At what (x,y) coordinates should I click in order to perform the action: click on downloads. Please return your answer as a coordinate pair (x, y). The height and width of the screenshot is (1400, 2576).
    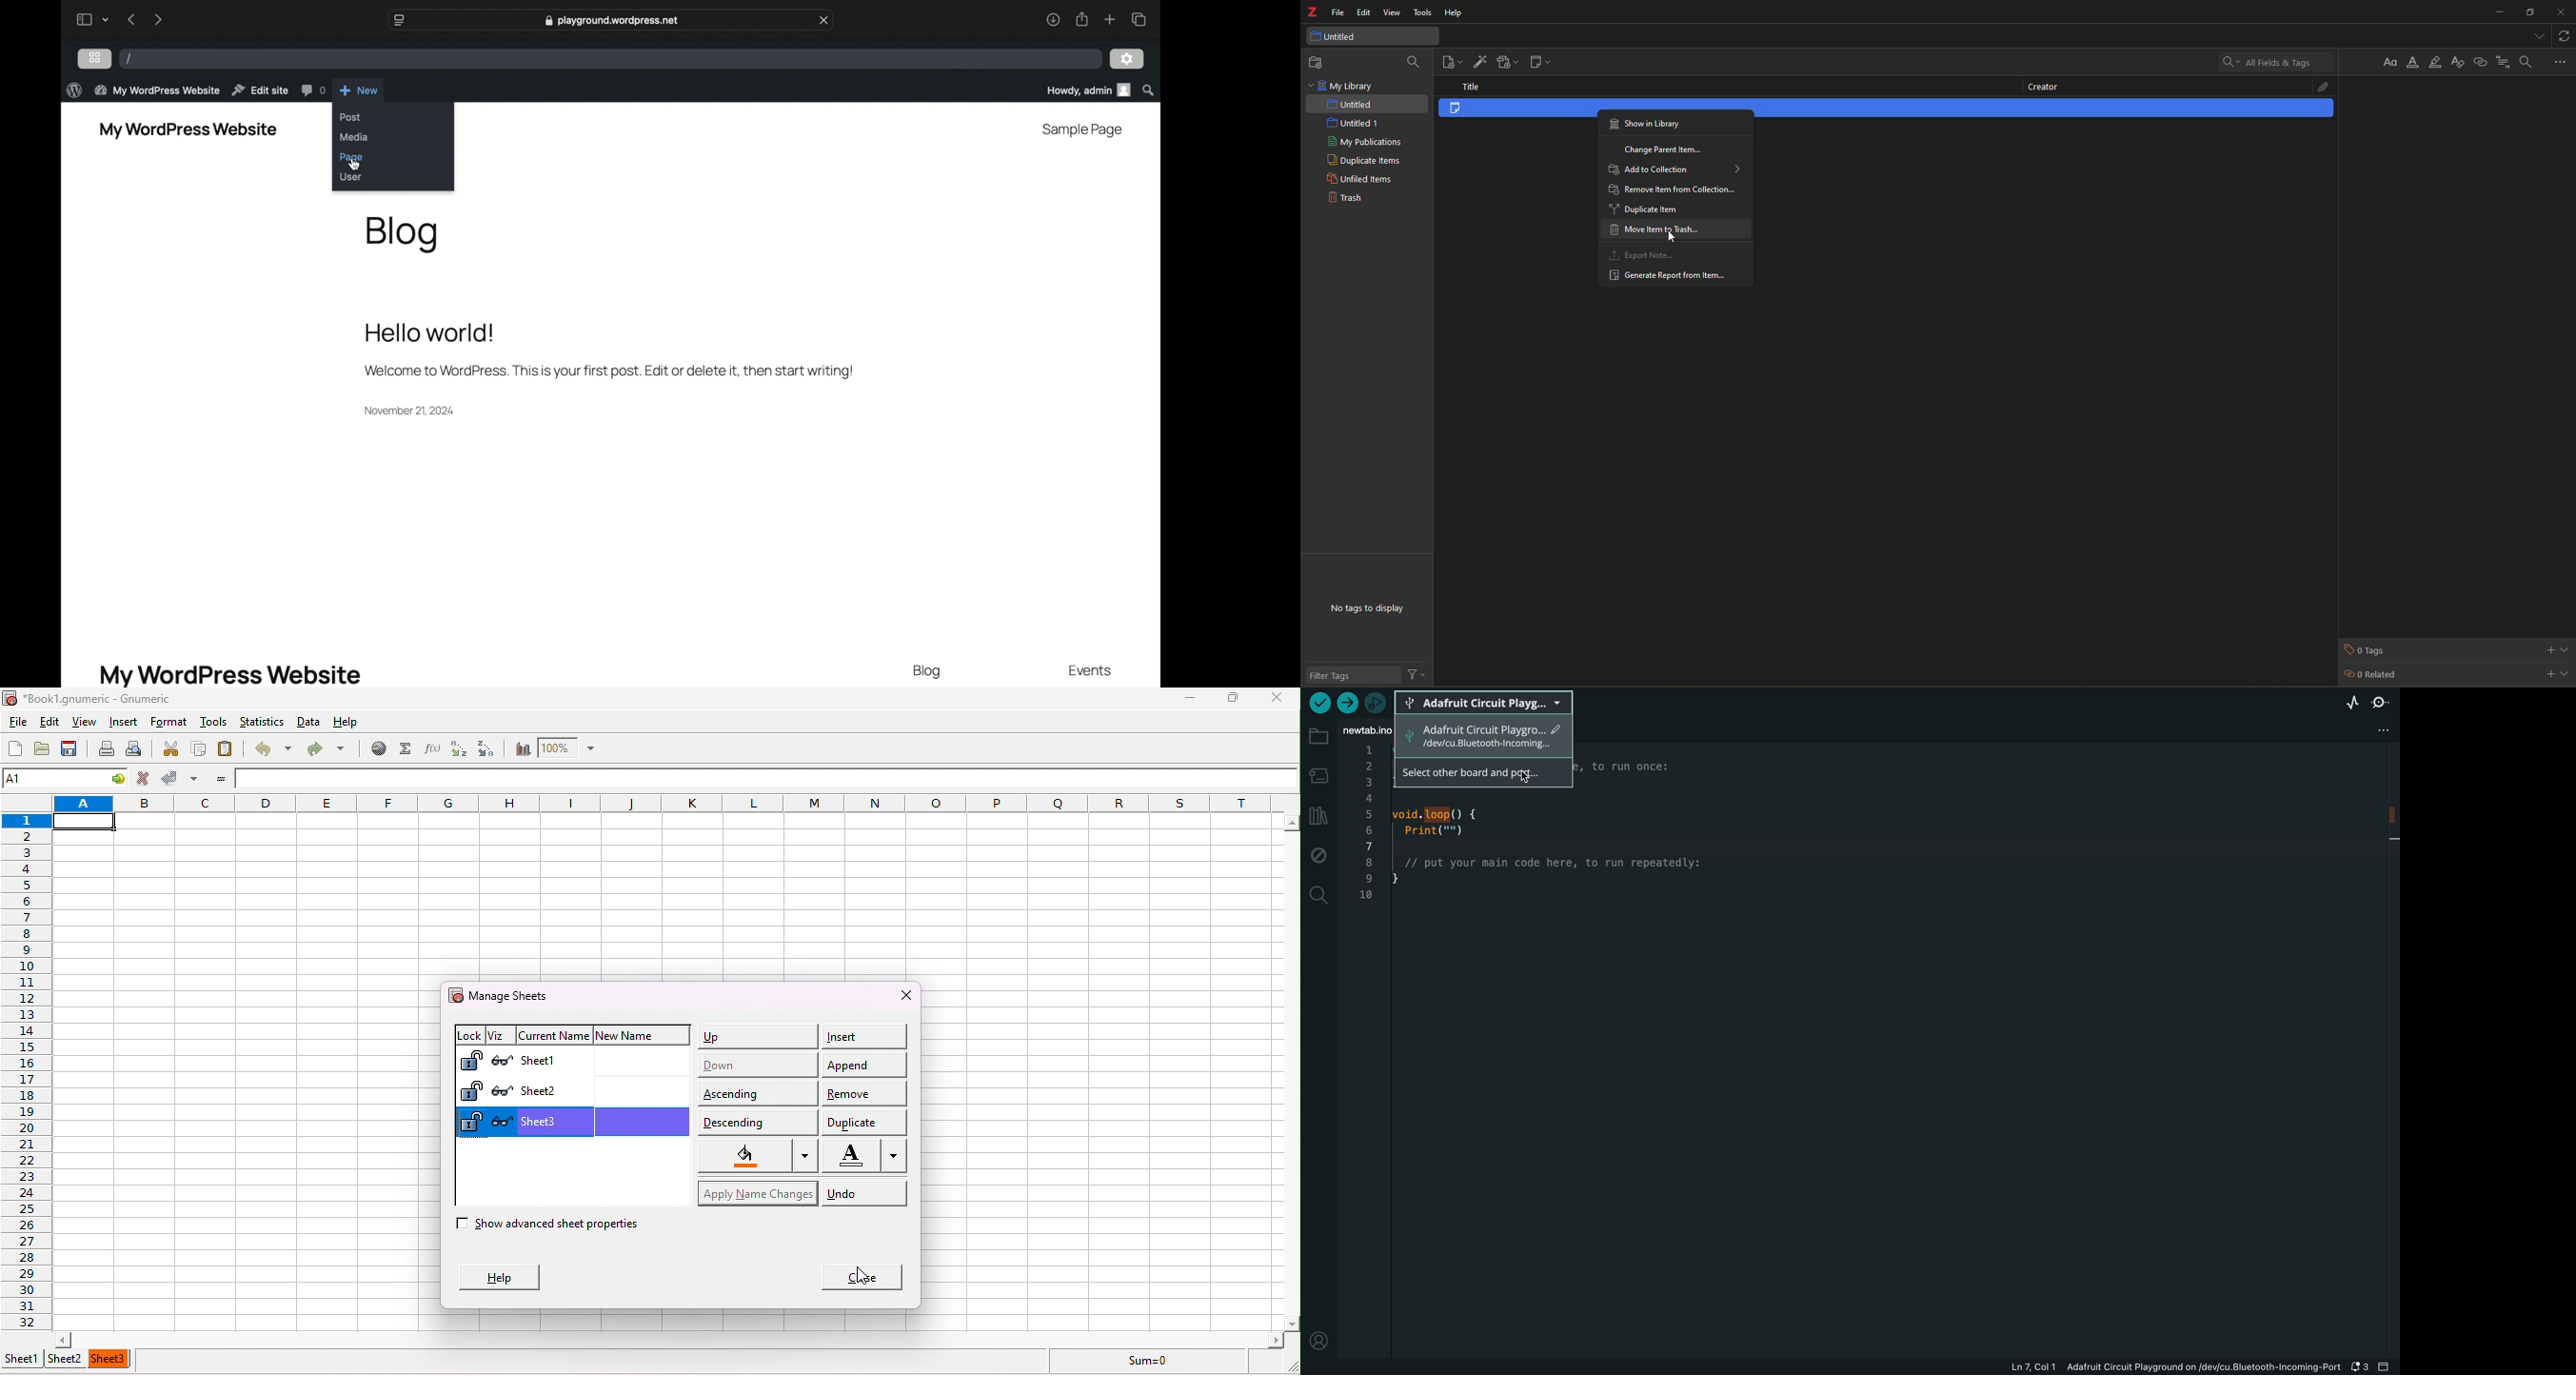
    Looking at the image, I should click on (1053, 20).